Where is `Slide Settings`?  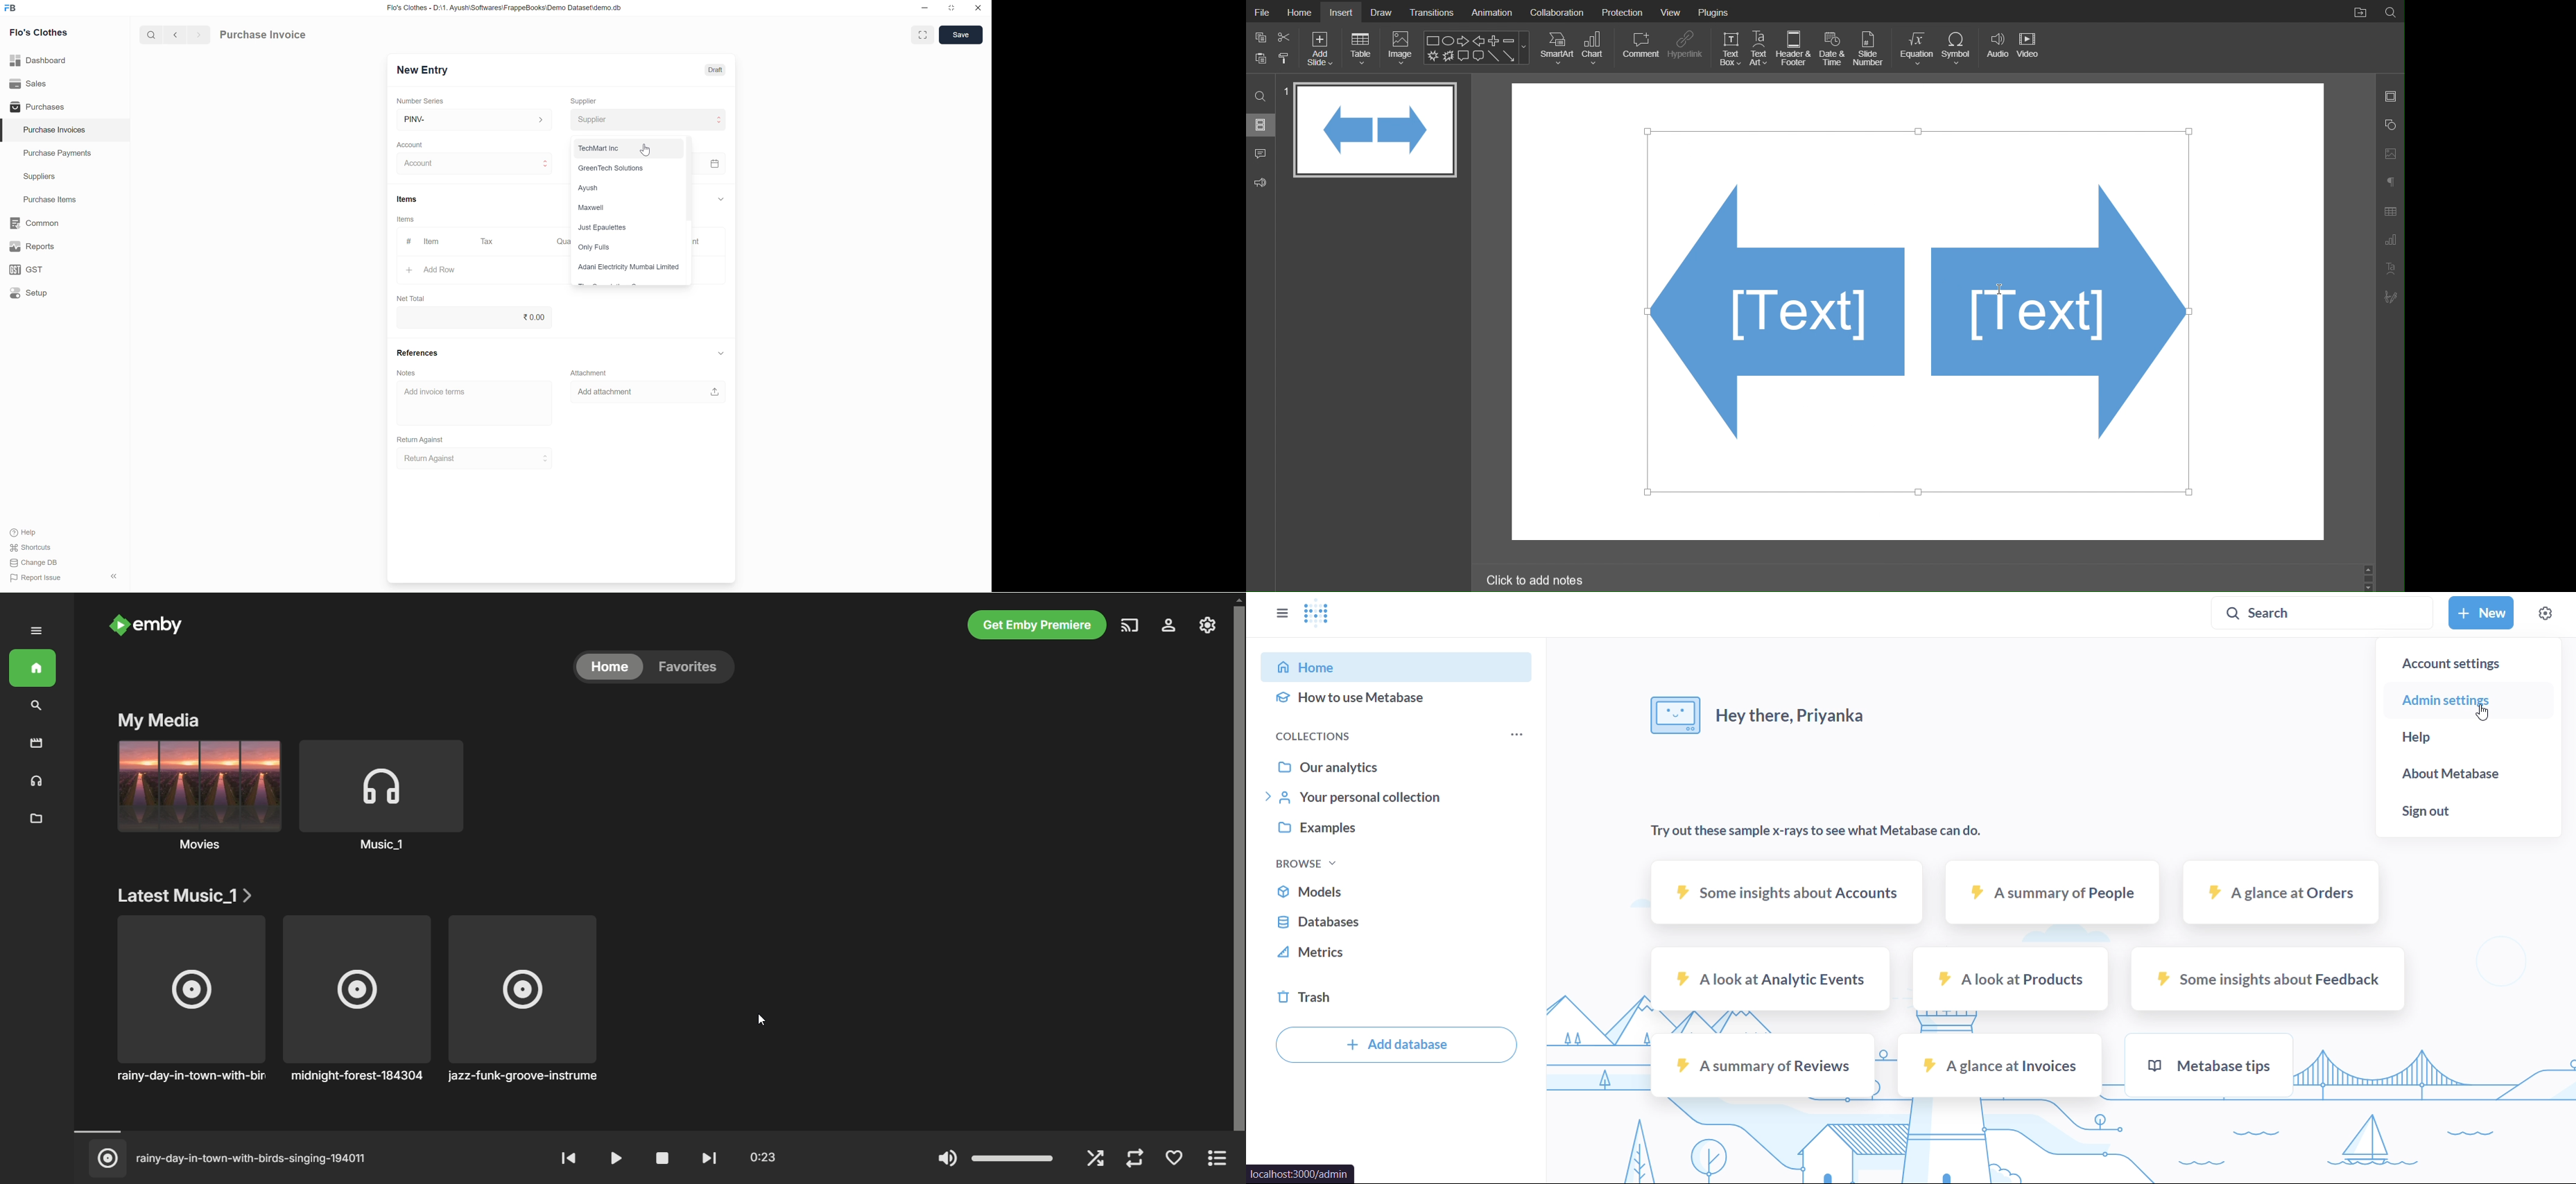 Slide Settings is located at coordinates (2391, 97).